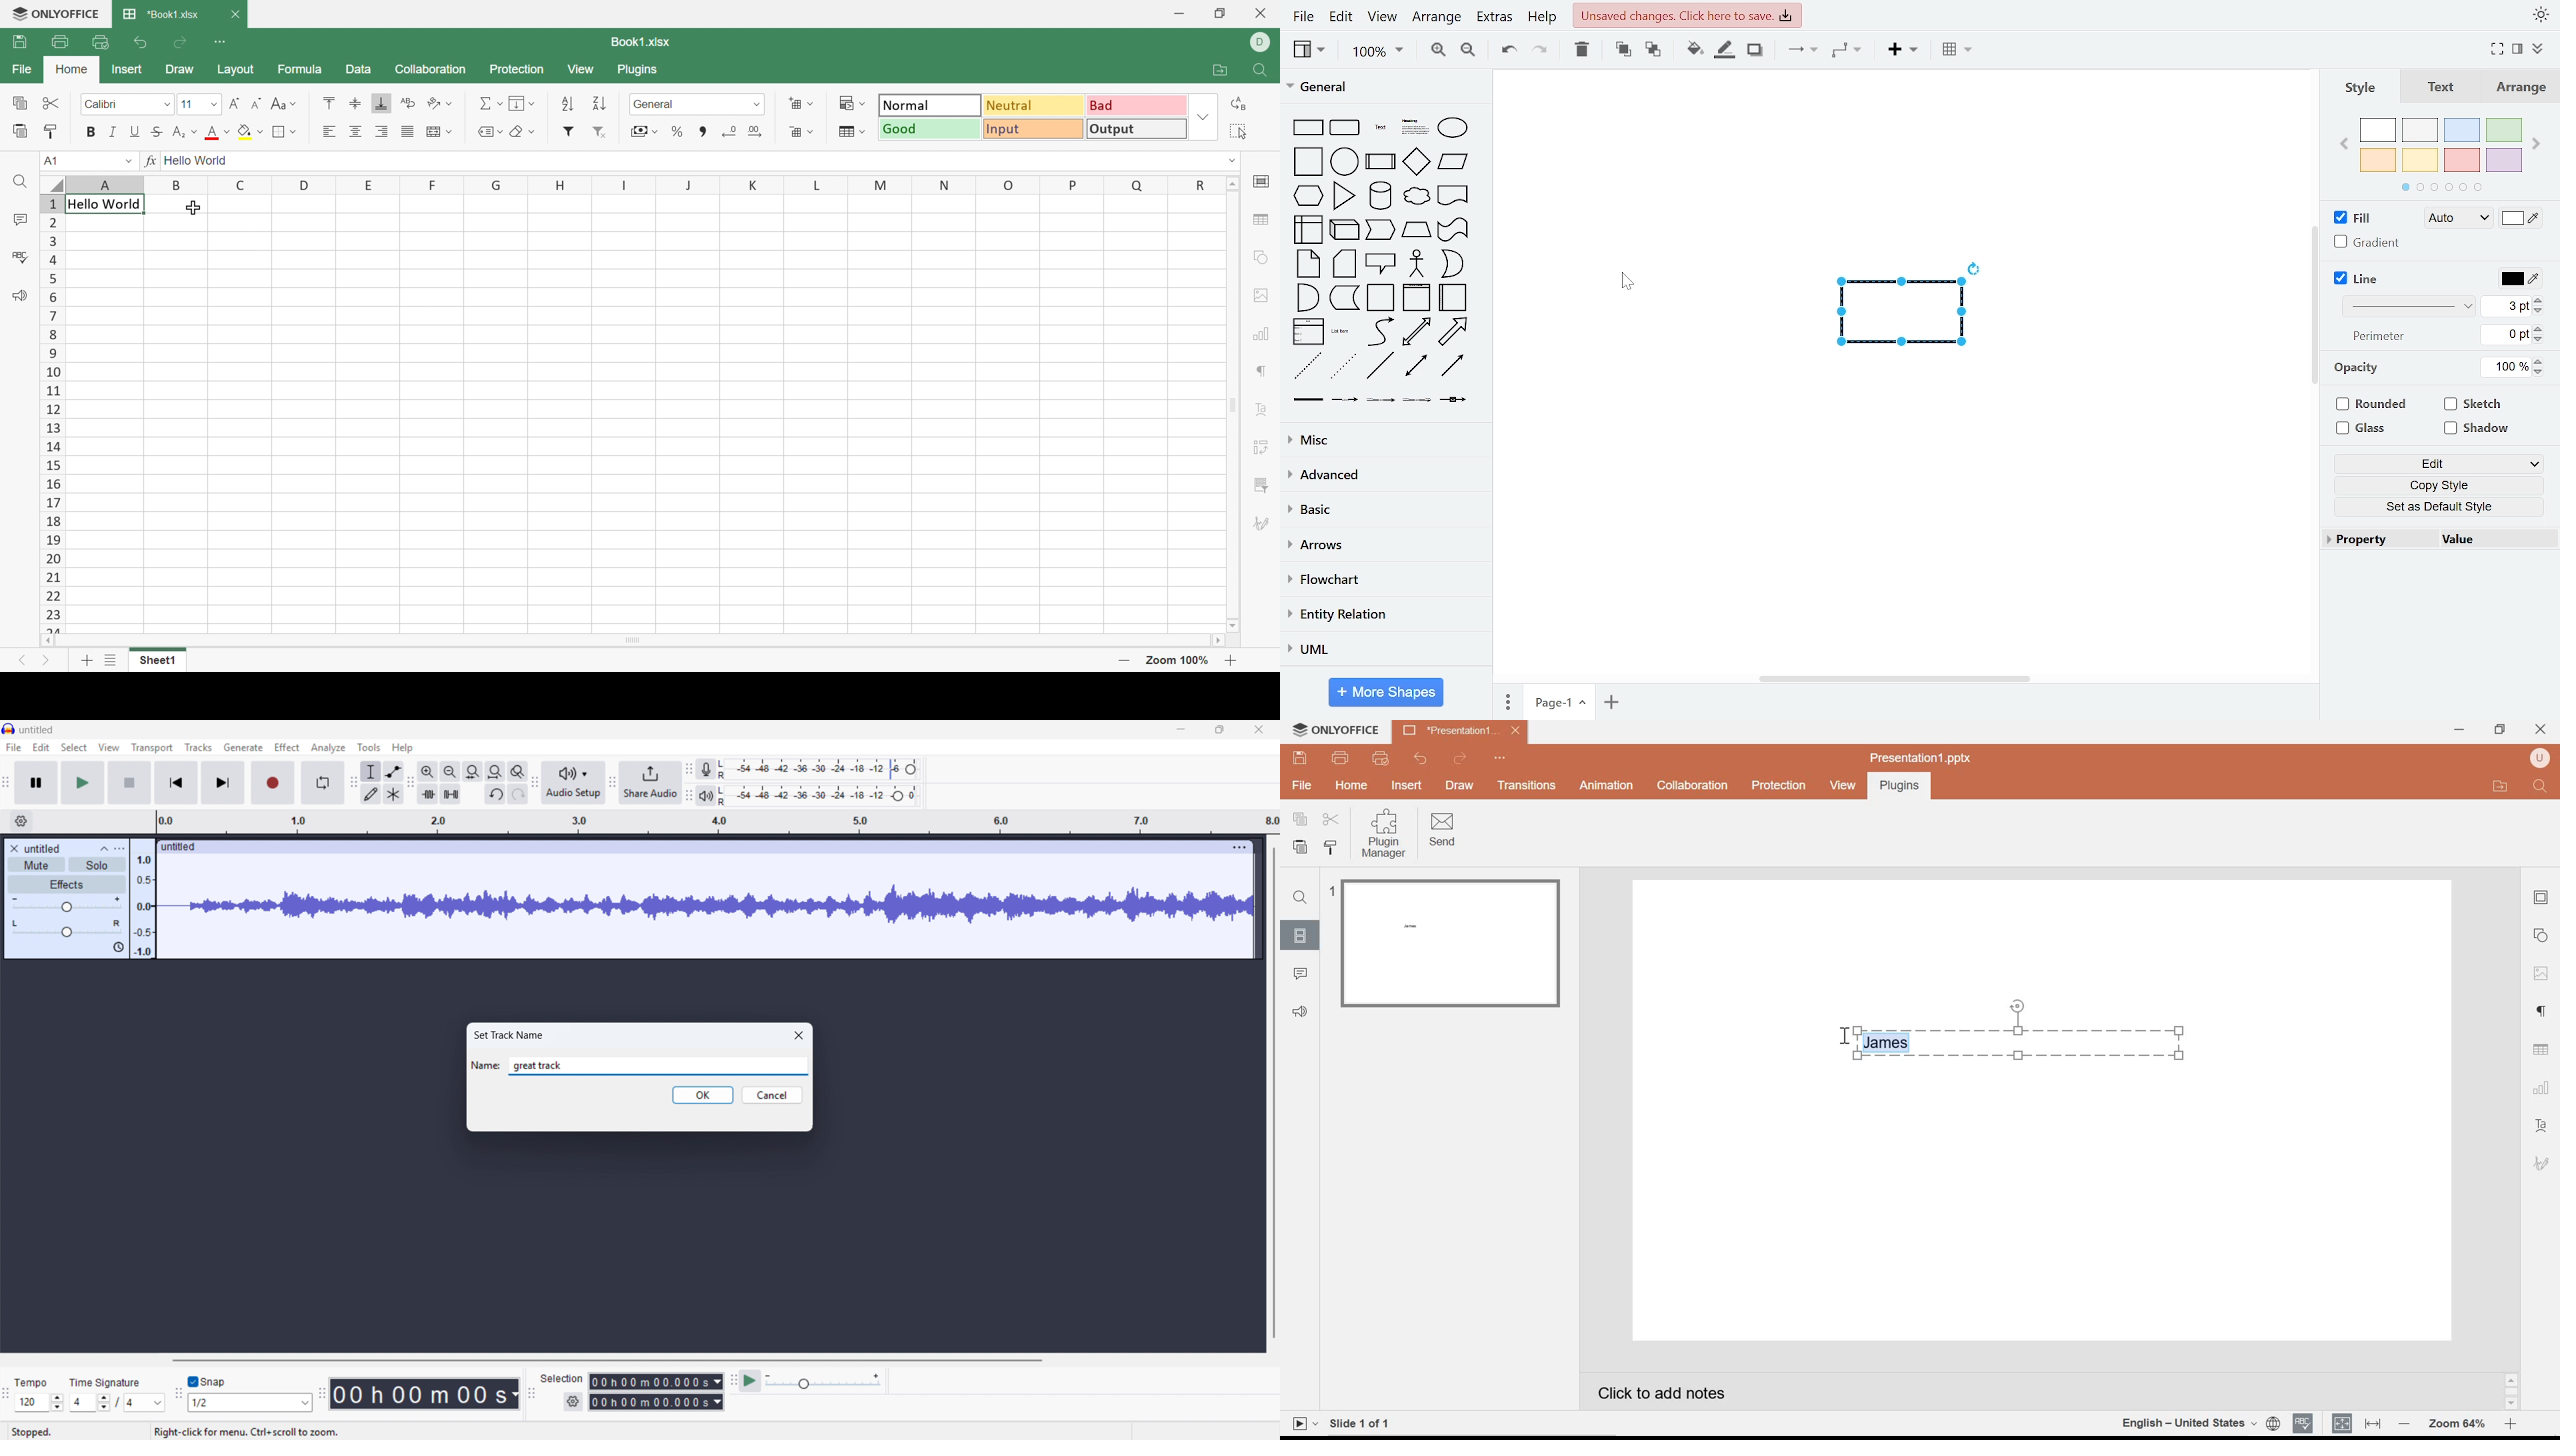 The height and width of the screenshot is (1456, 2576). I want to click on spell checker, so click(2304, 1423).